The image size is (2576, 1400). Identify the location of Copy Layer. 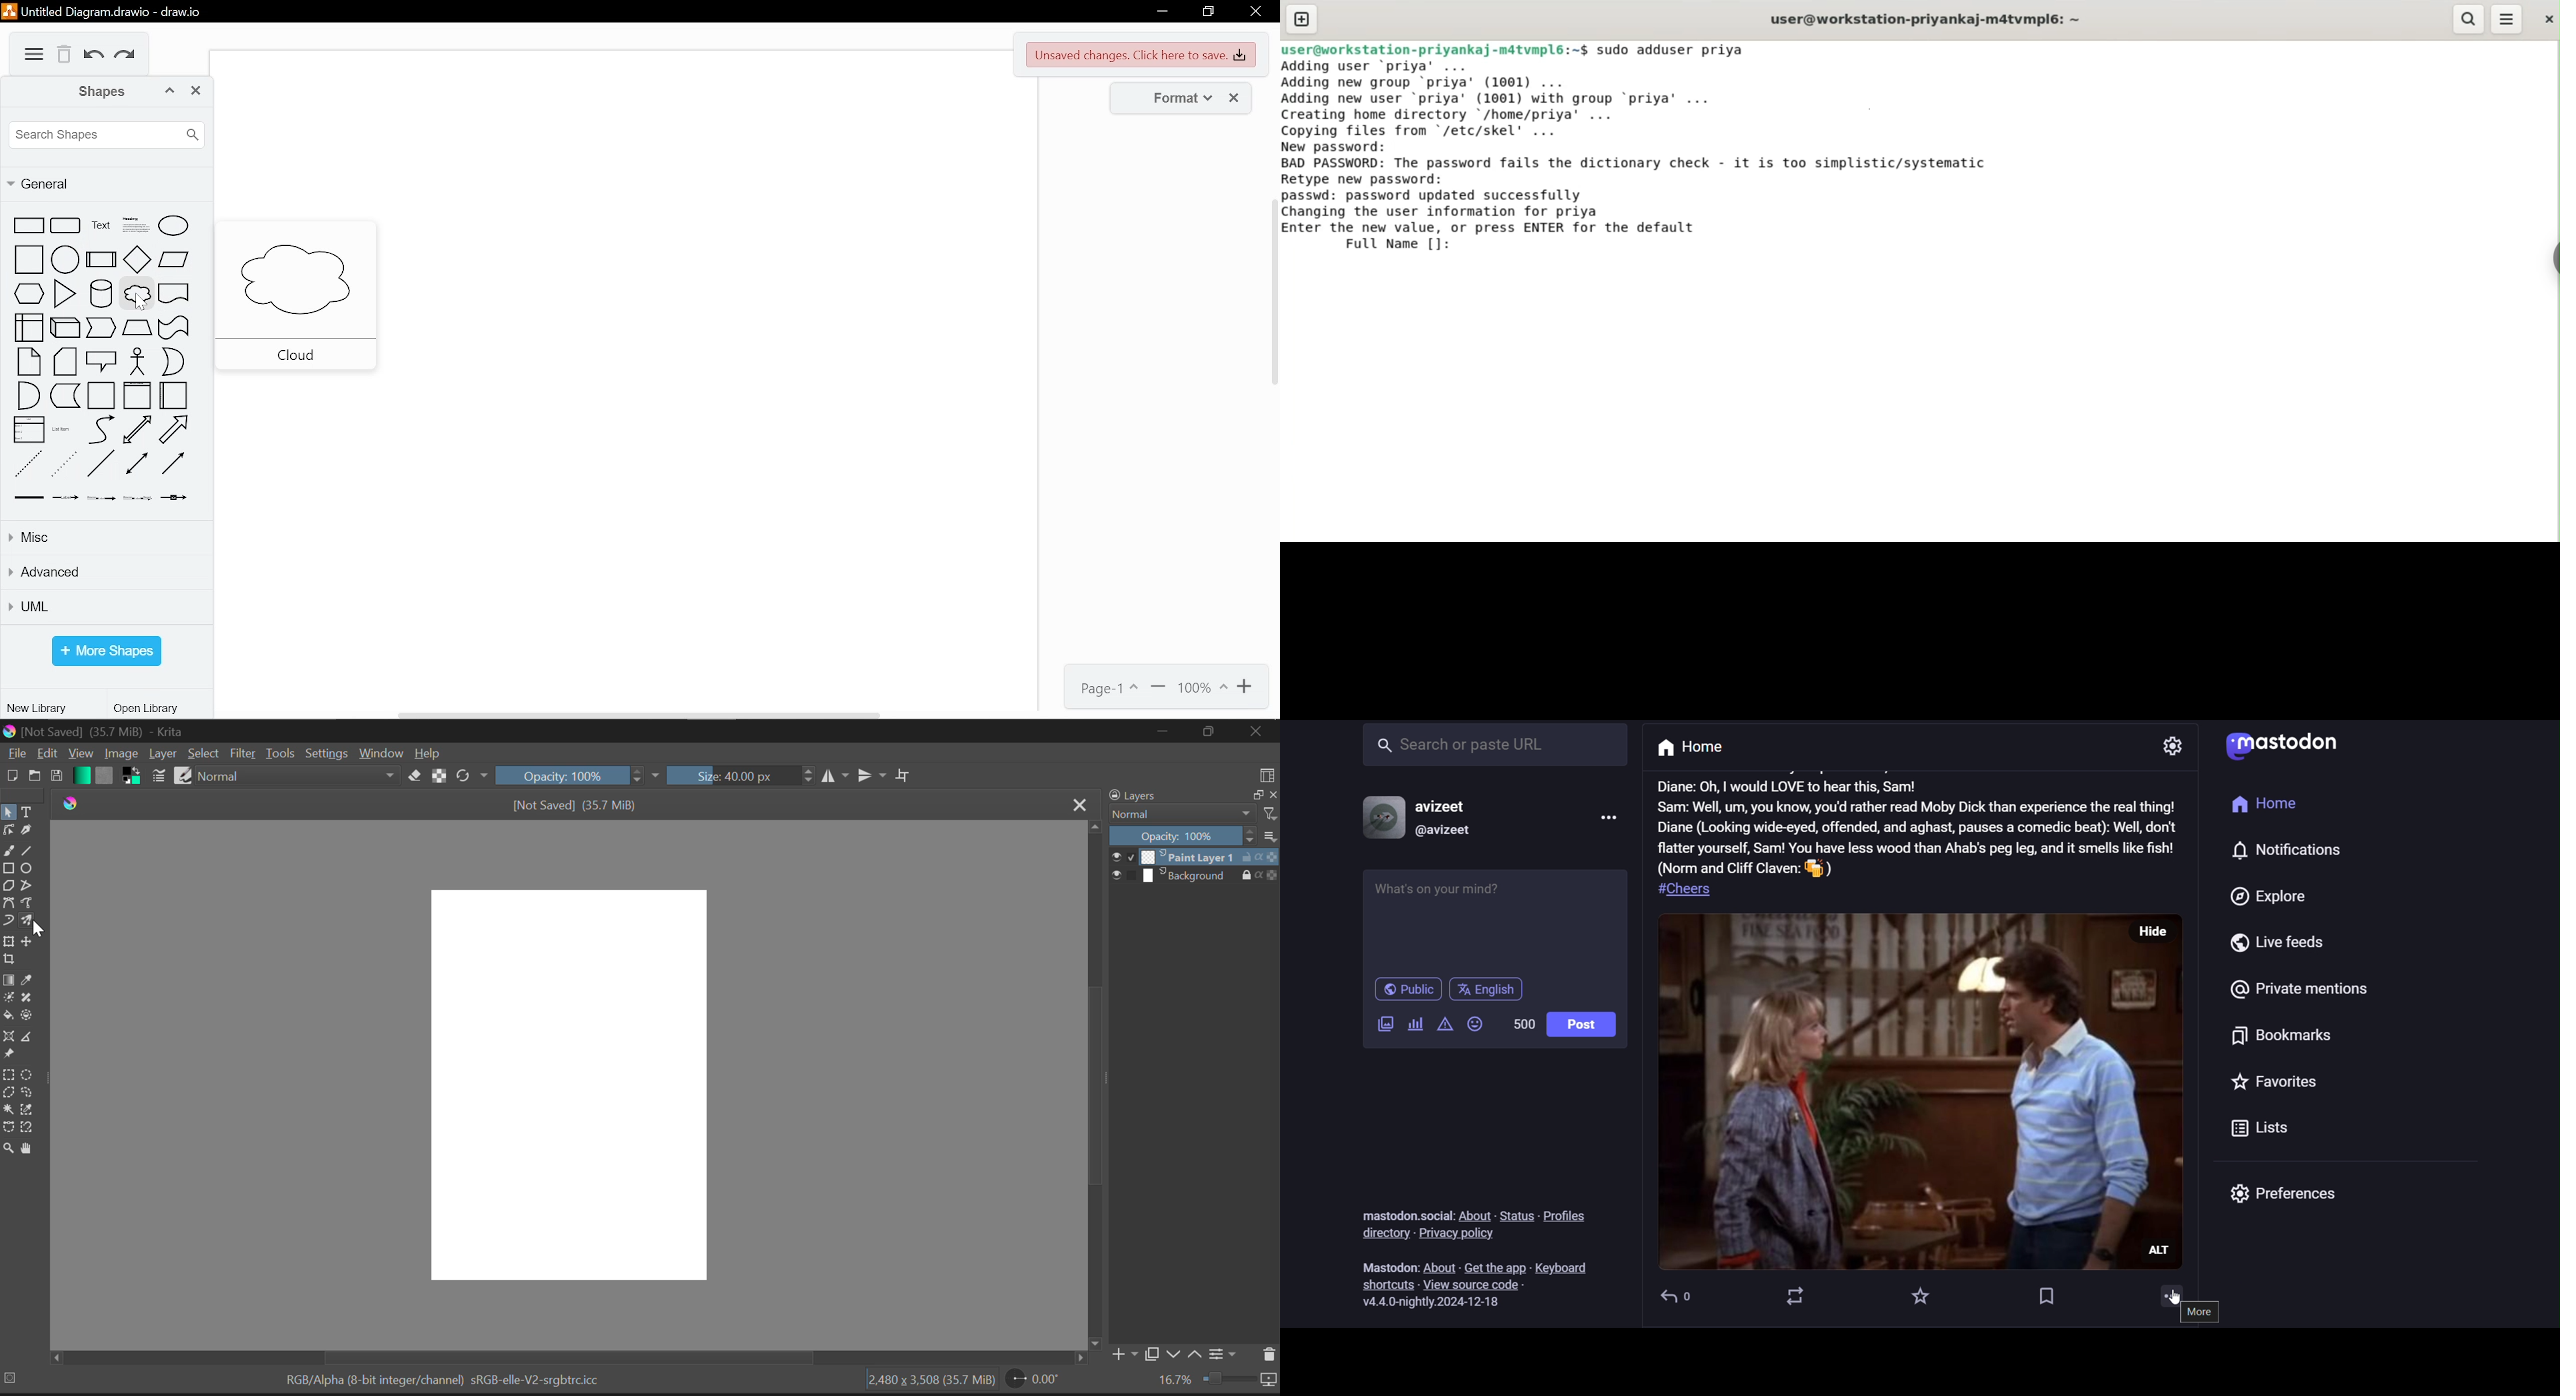
(1153, 1354).